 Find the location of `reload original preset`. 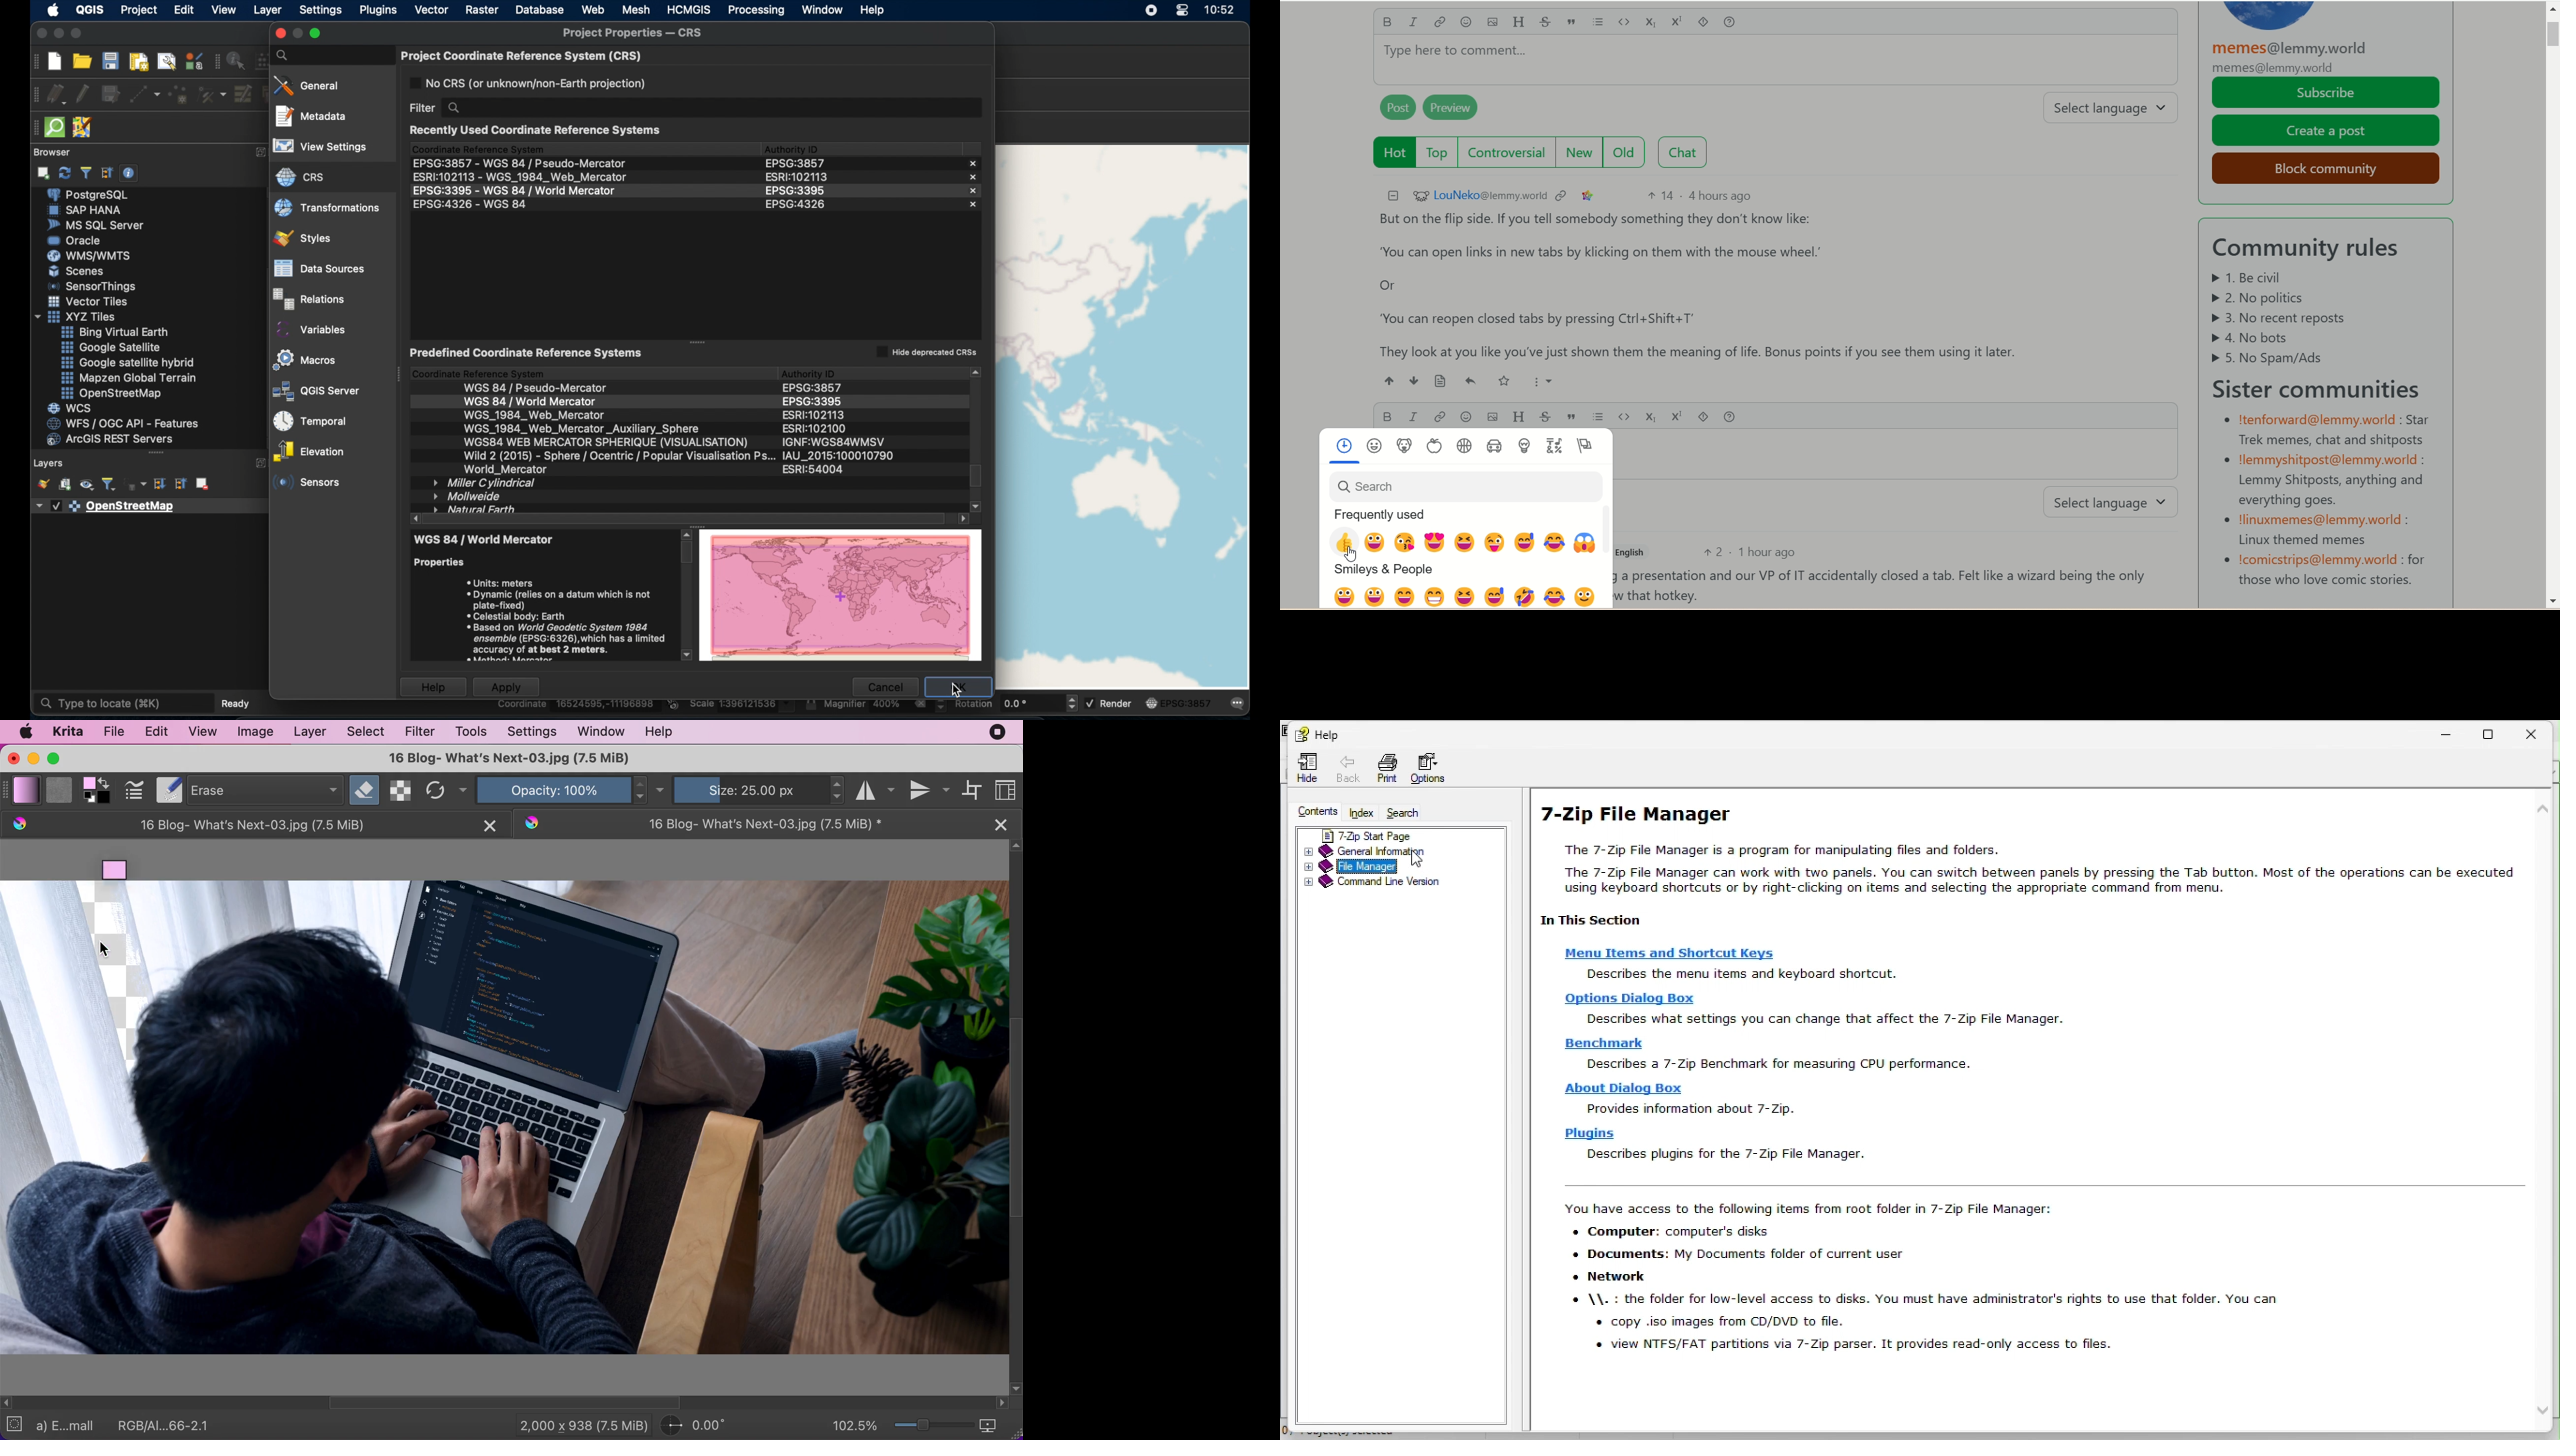

reload original preset is located at coordinates (434, 790).